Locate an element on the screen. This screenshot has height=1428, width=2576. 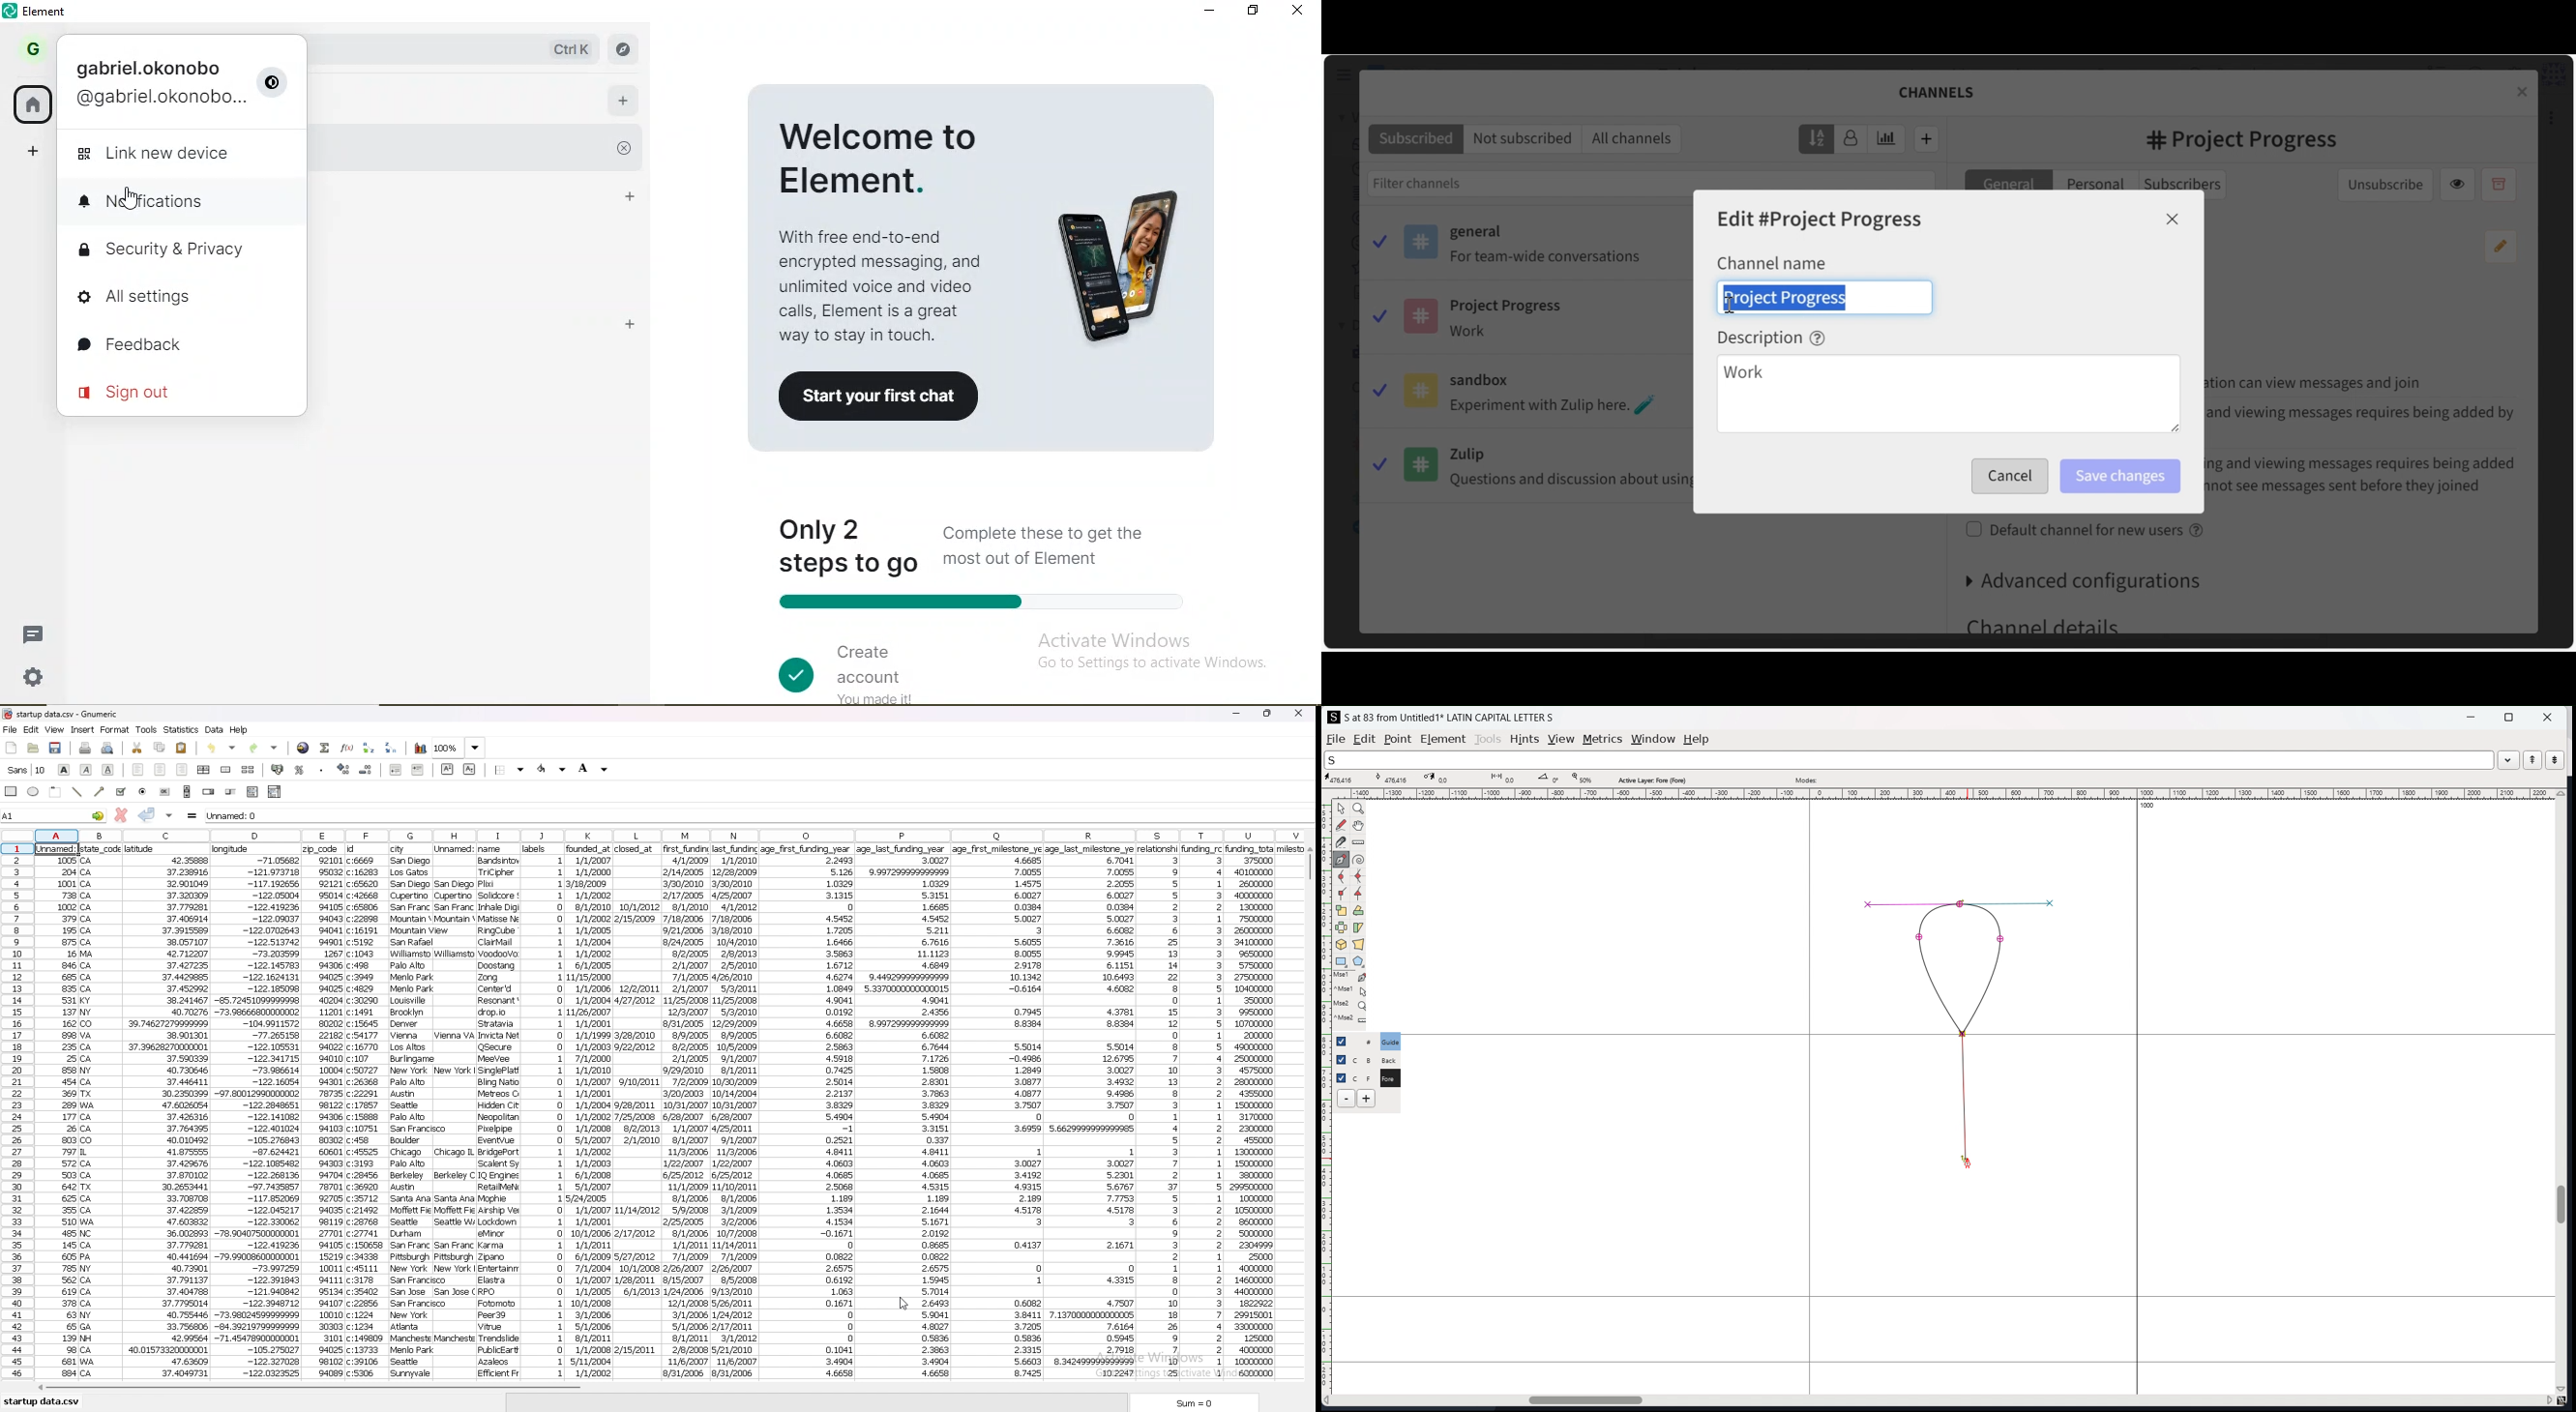
data is located at coordinates (636, 1108).